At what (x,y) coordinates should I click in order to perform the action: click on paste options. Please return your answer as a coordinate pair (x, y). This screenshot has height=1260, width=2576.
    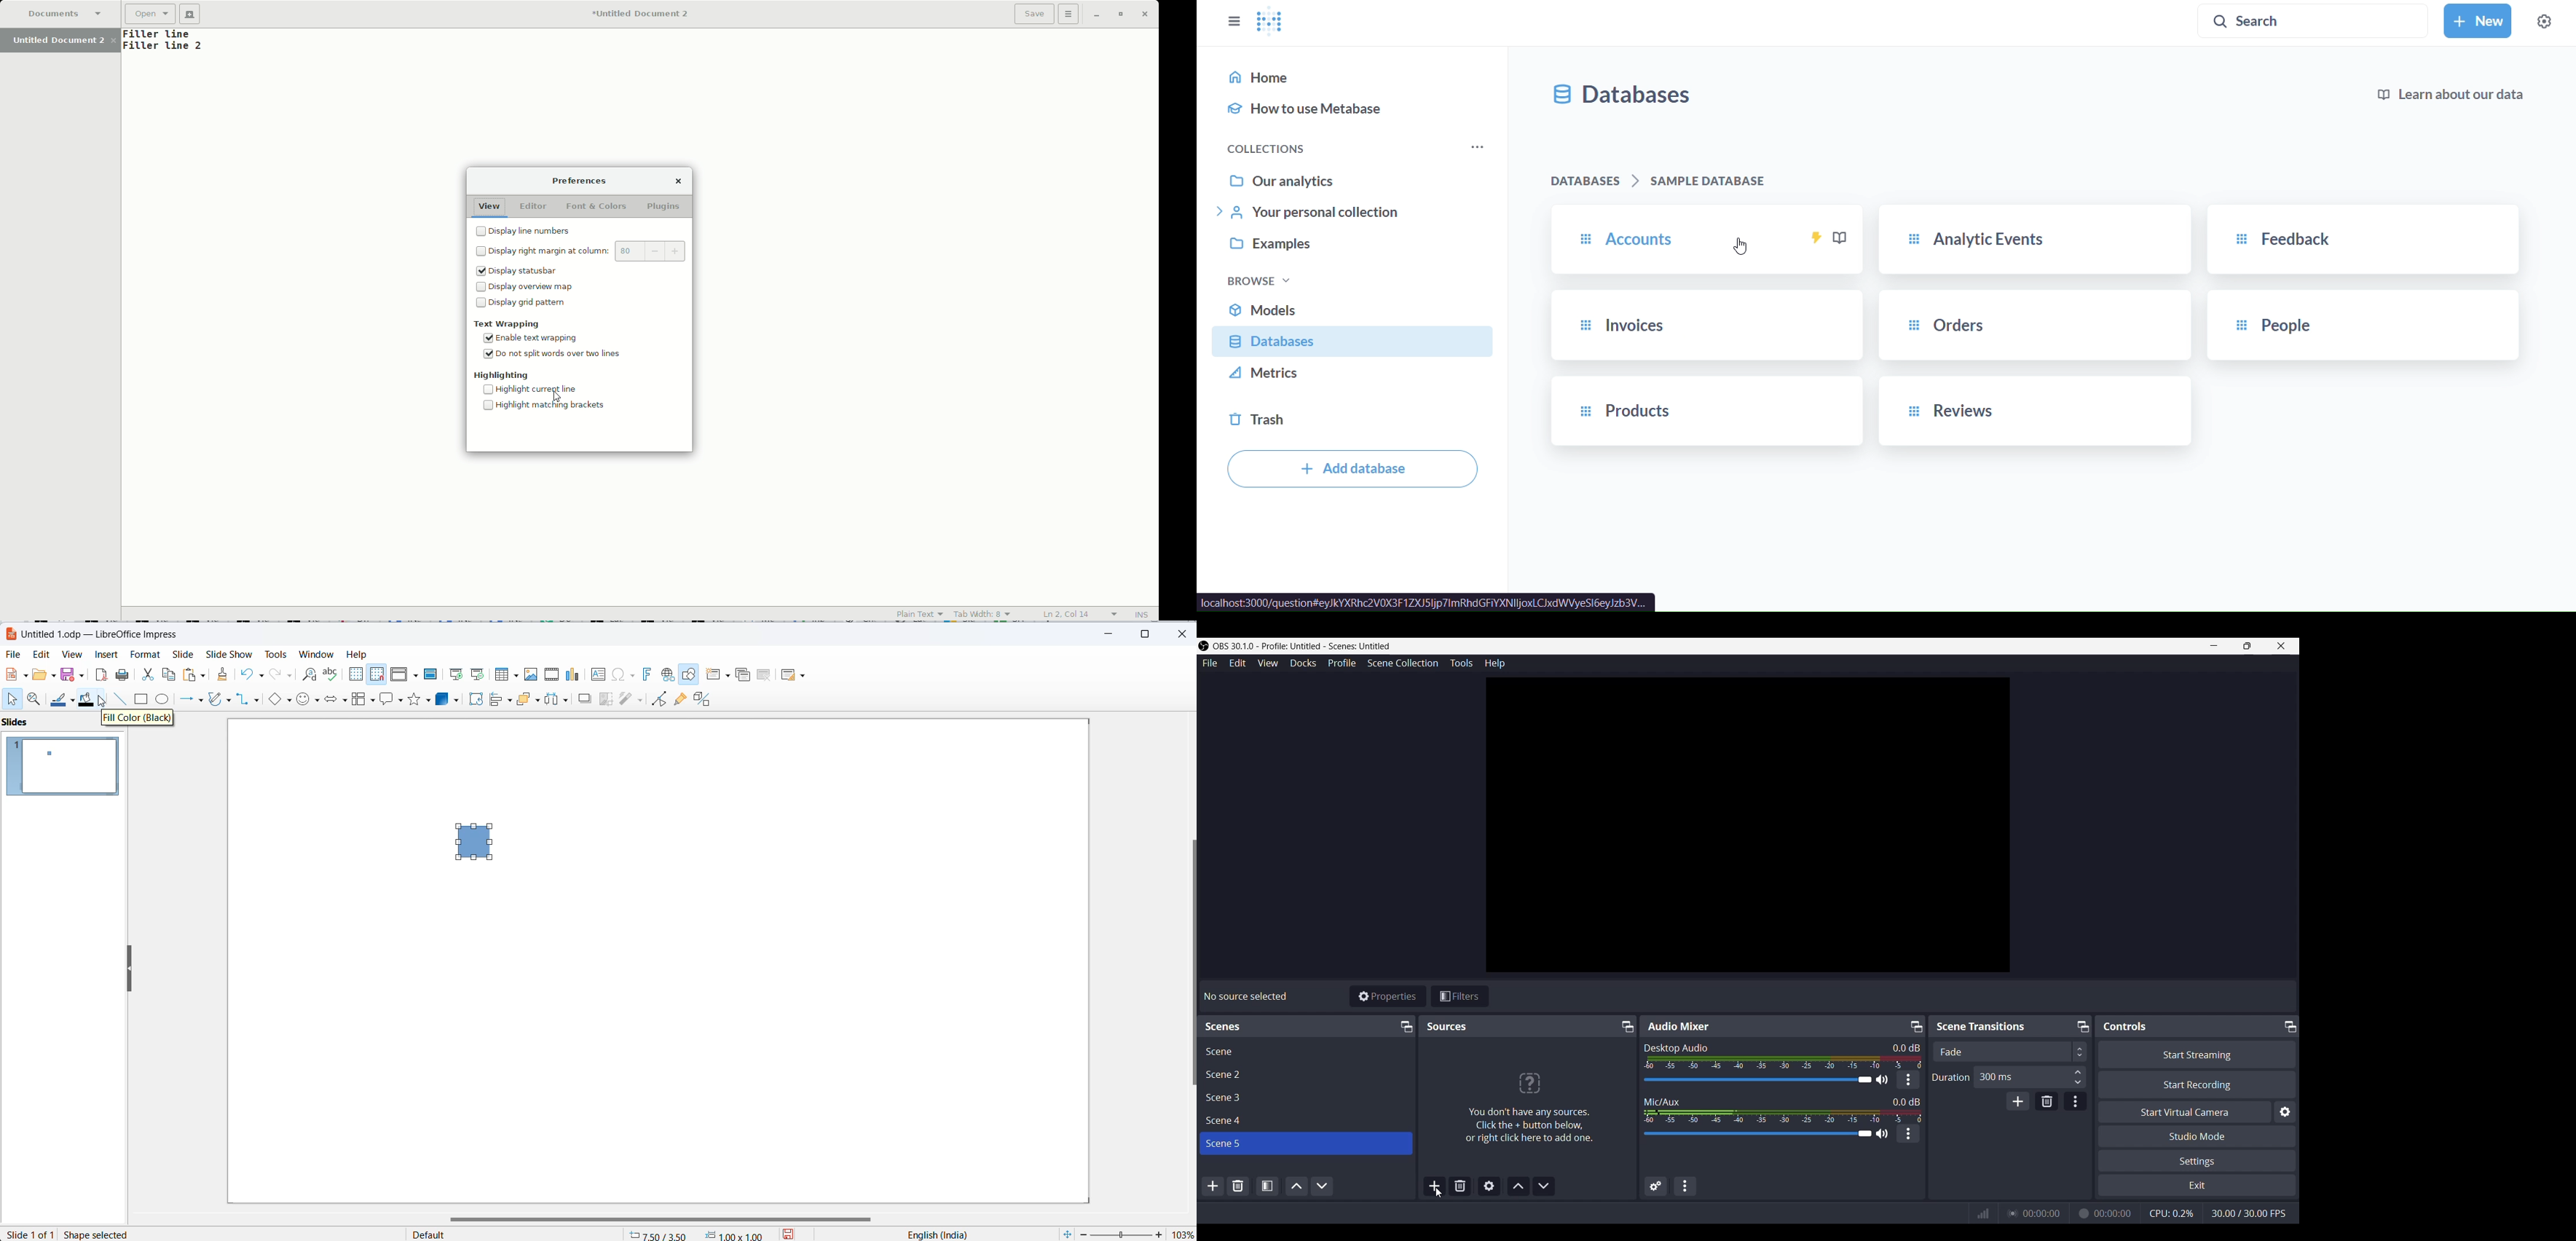
    Looking at the image, I should click on (194, 675).